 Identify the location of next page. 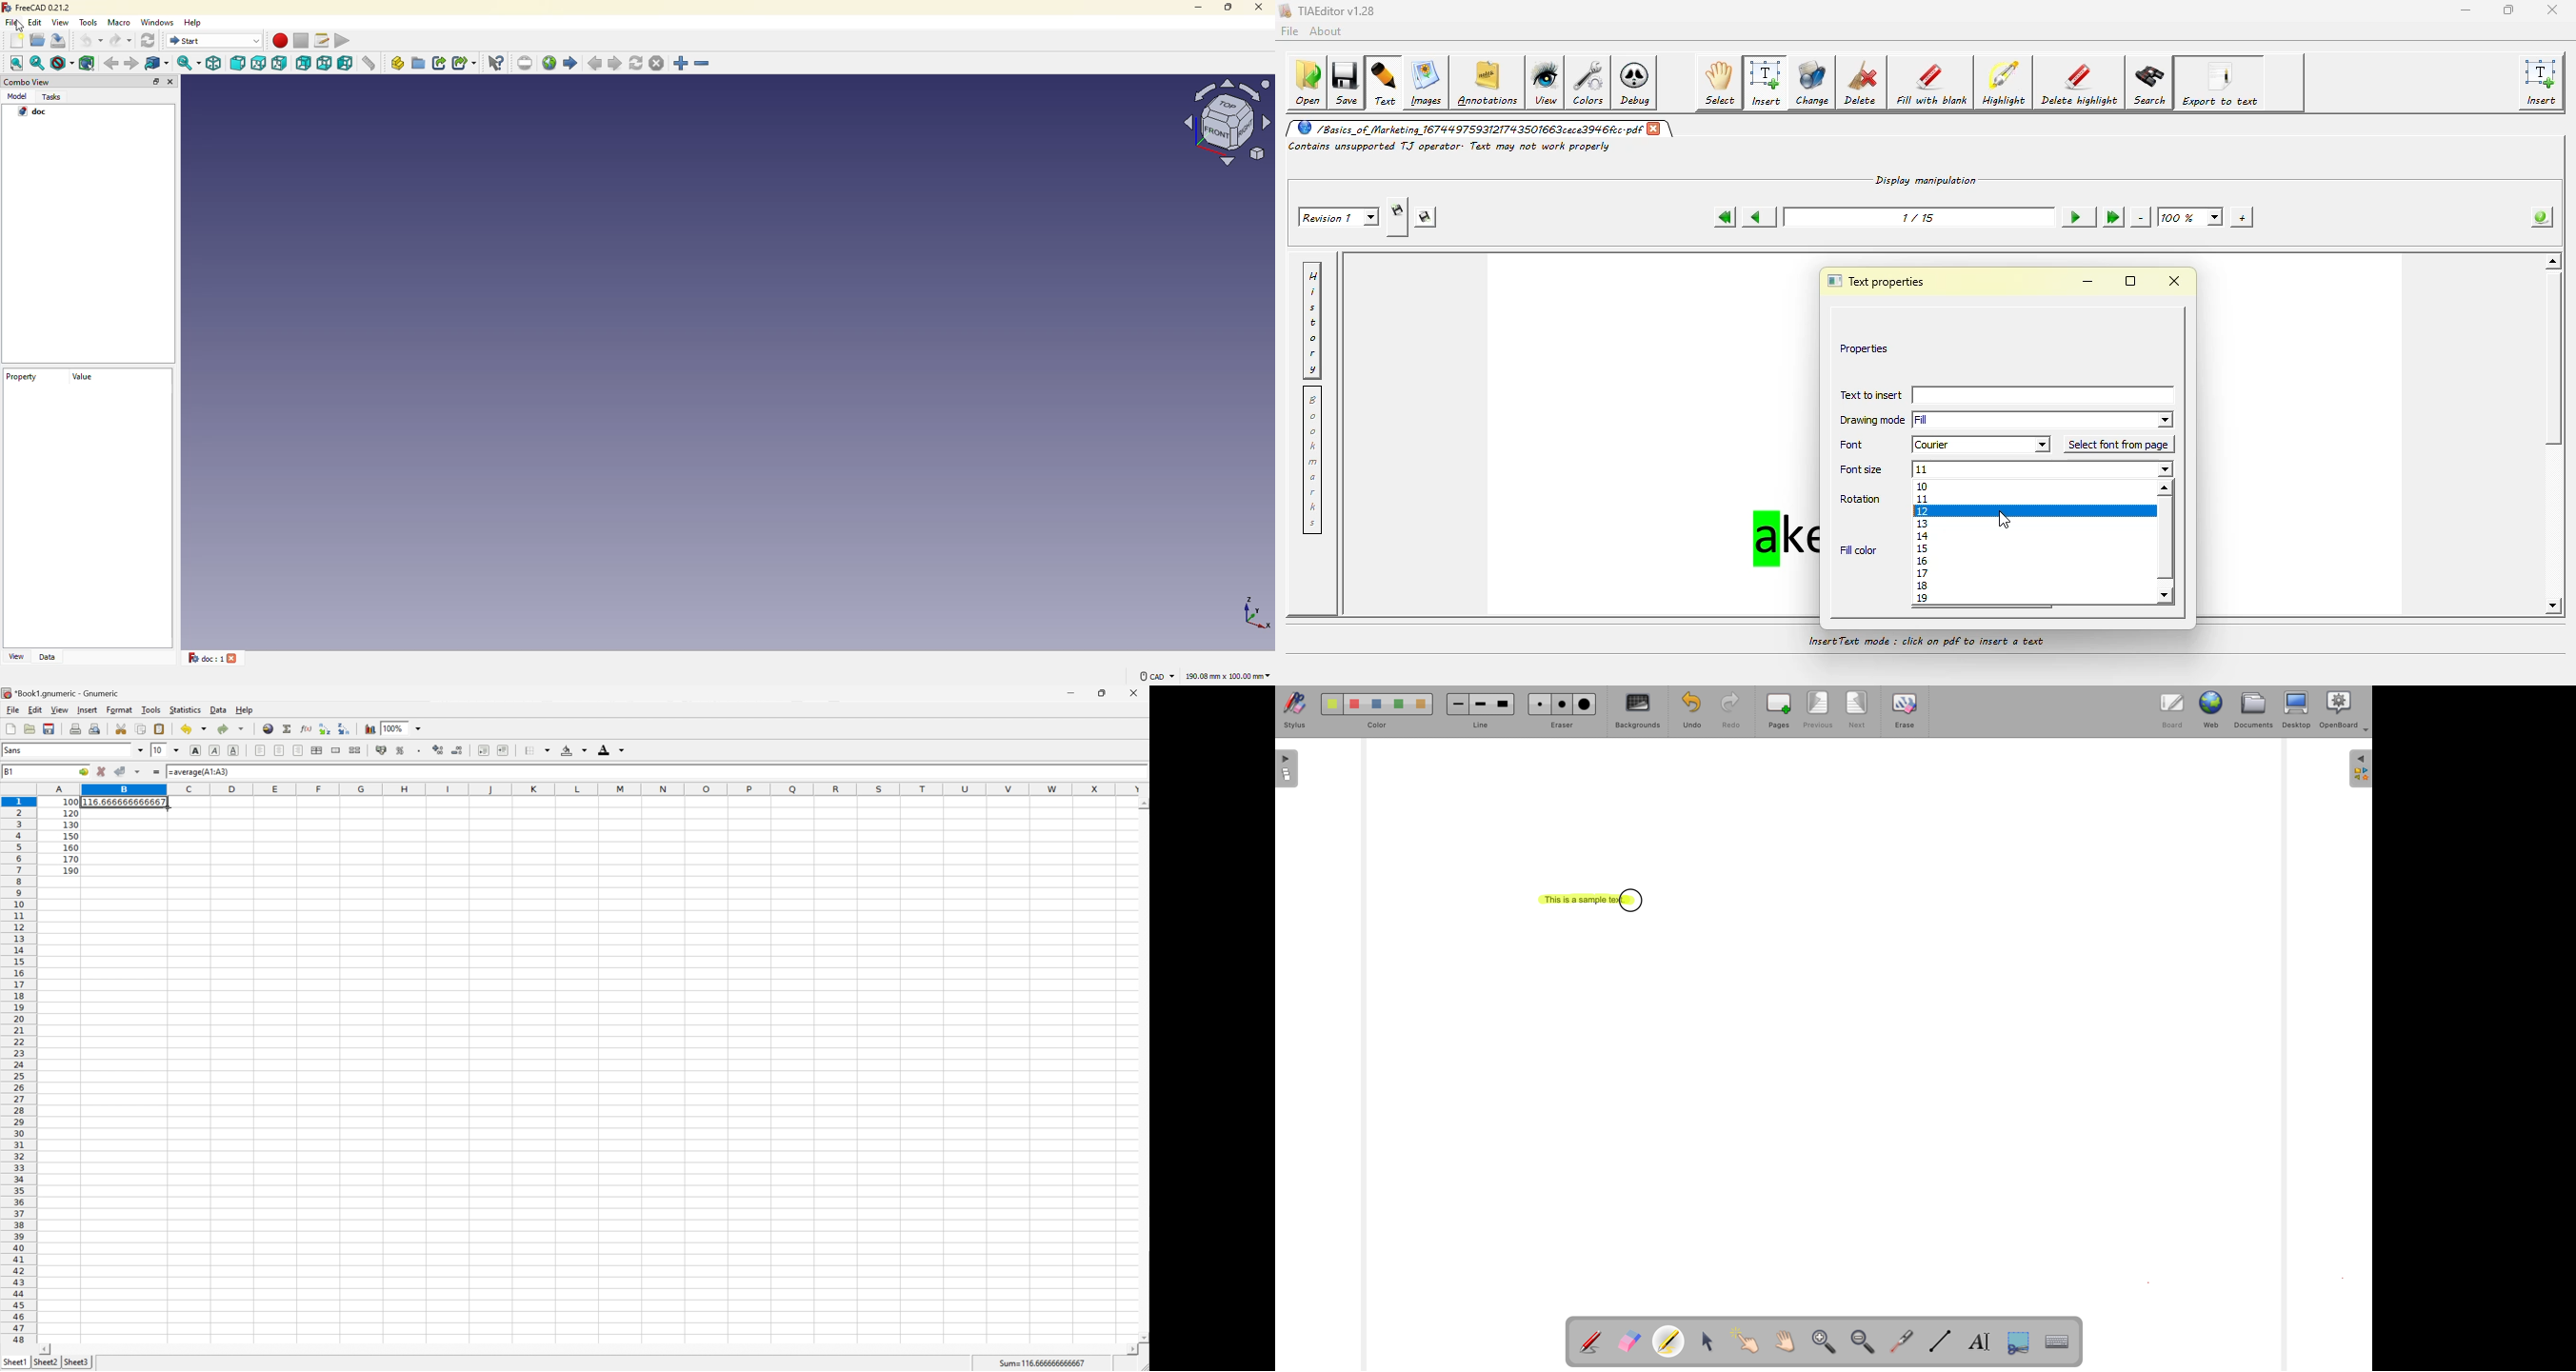
(617, 64).